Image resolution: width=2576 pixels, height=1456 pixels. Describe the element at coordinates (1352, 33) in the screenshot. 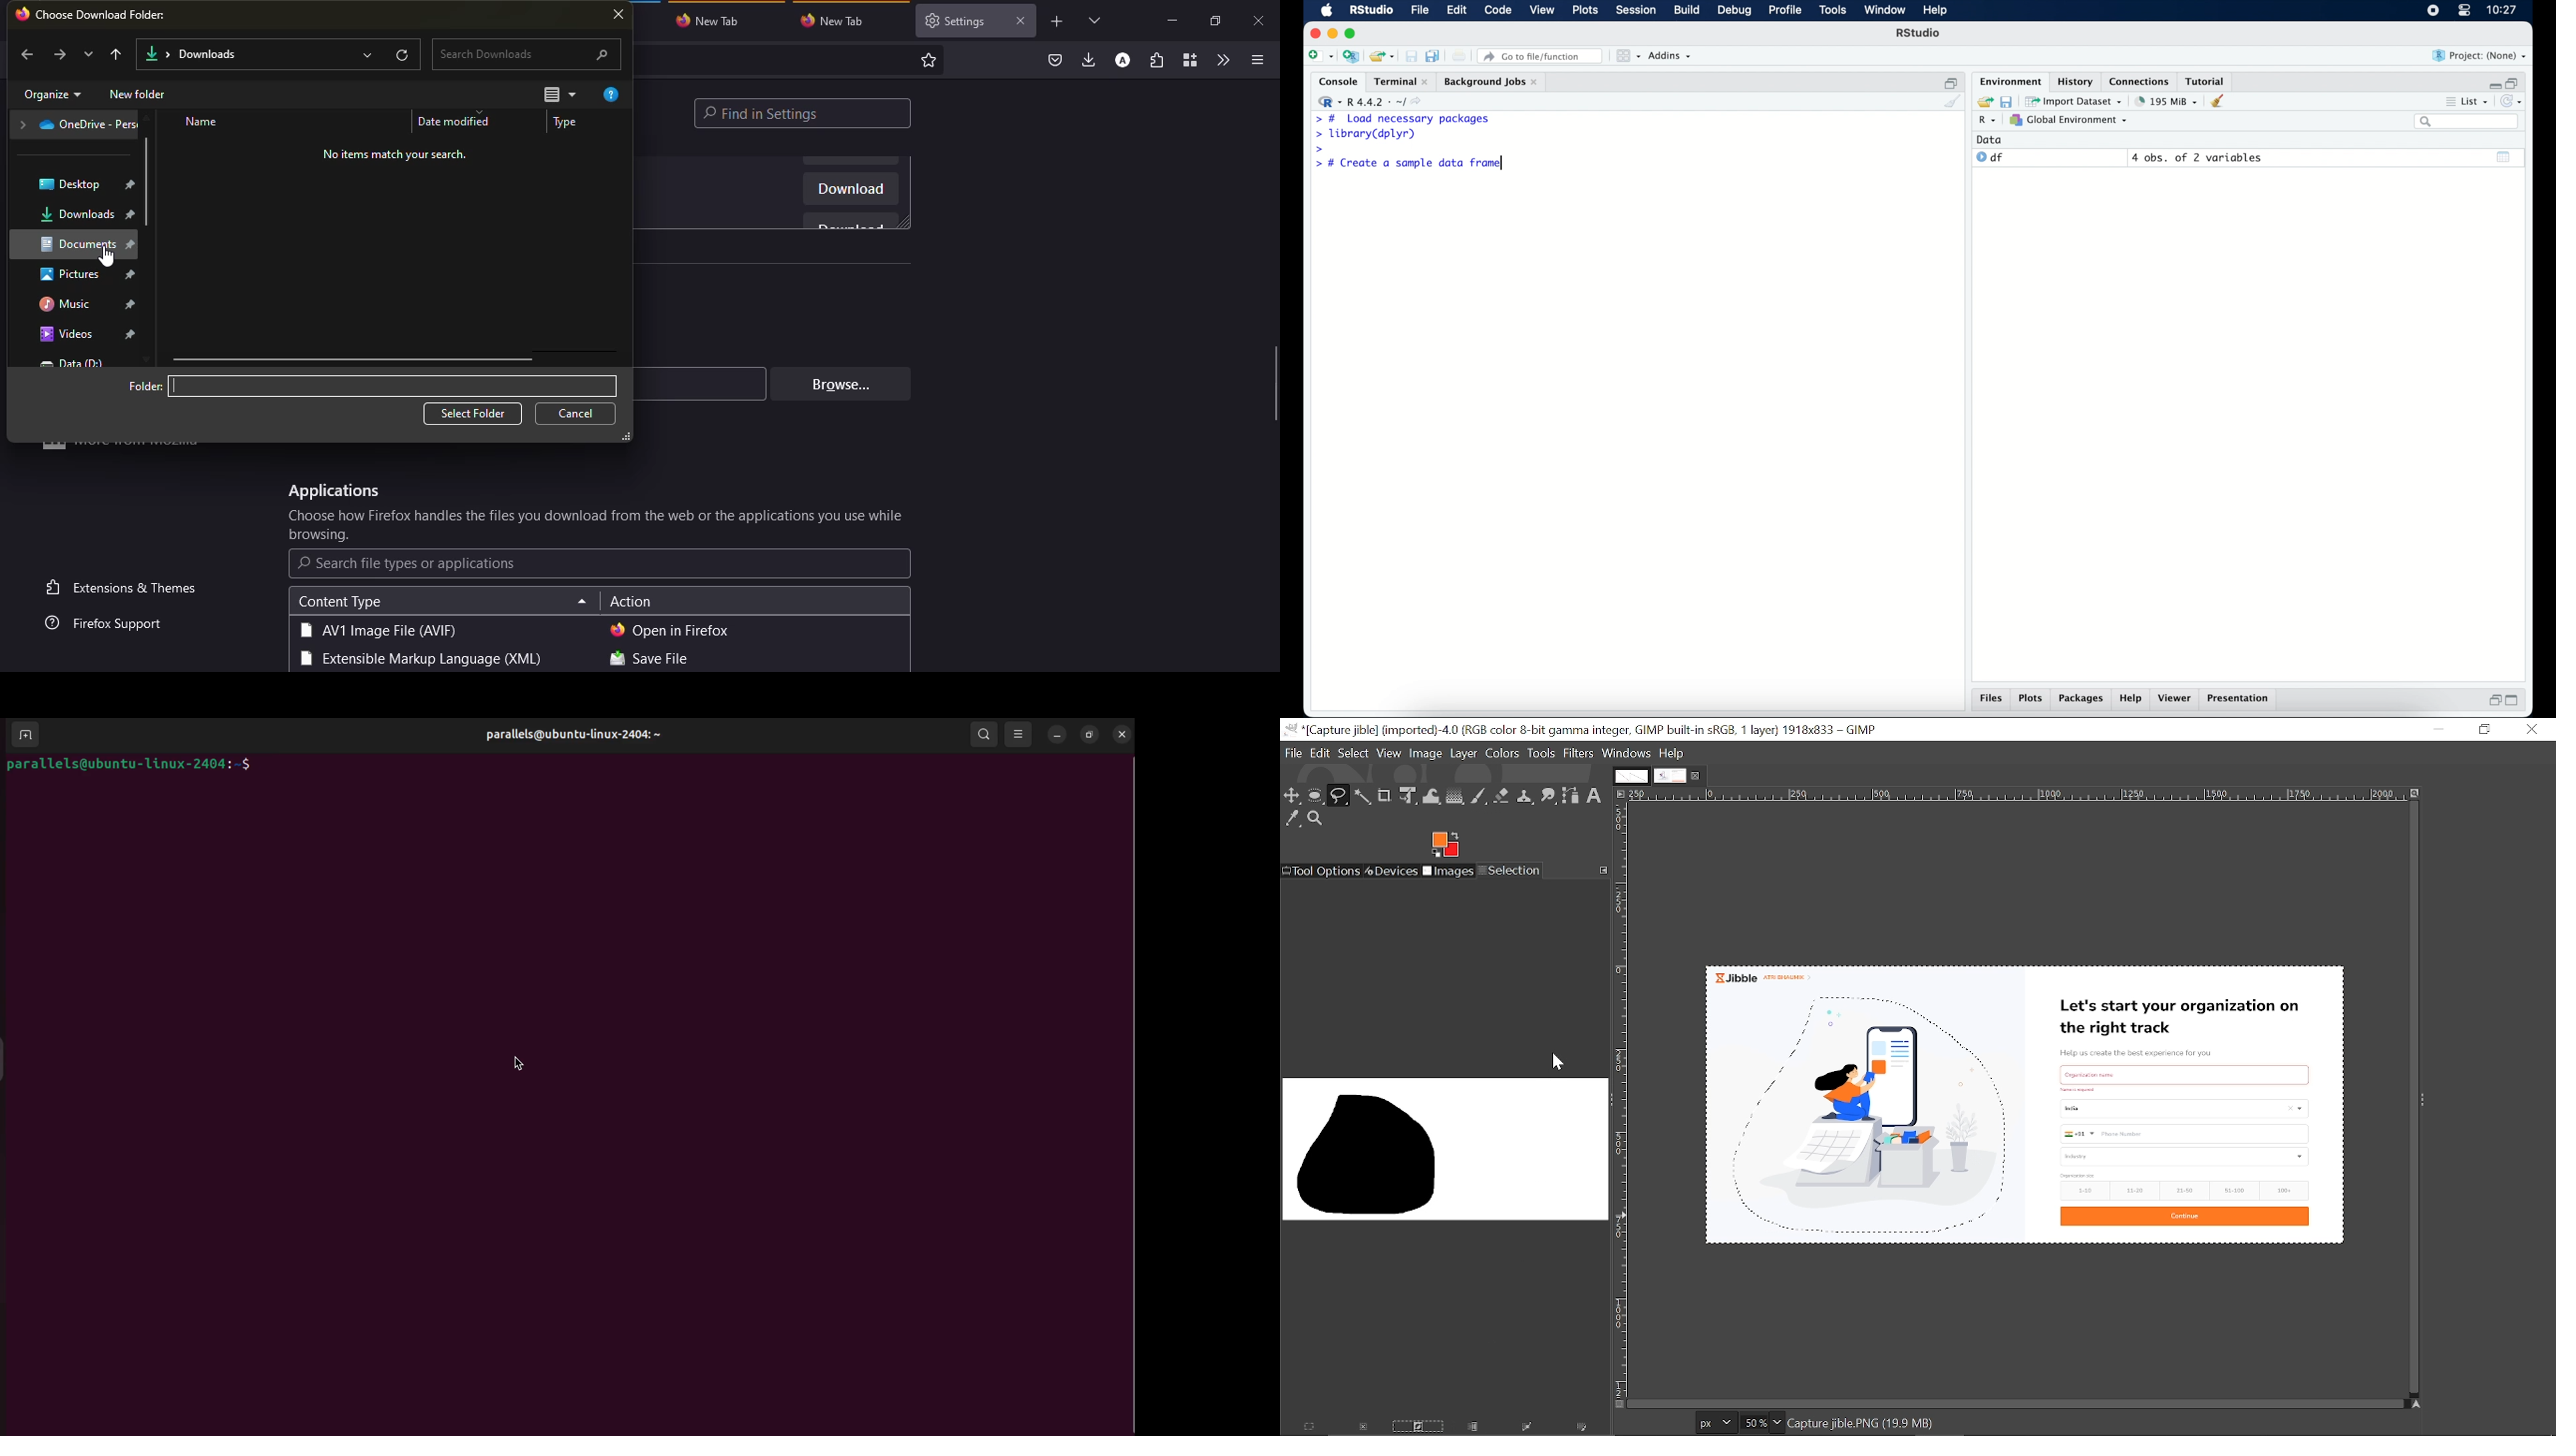

I see `maximize` at that location.